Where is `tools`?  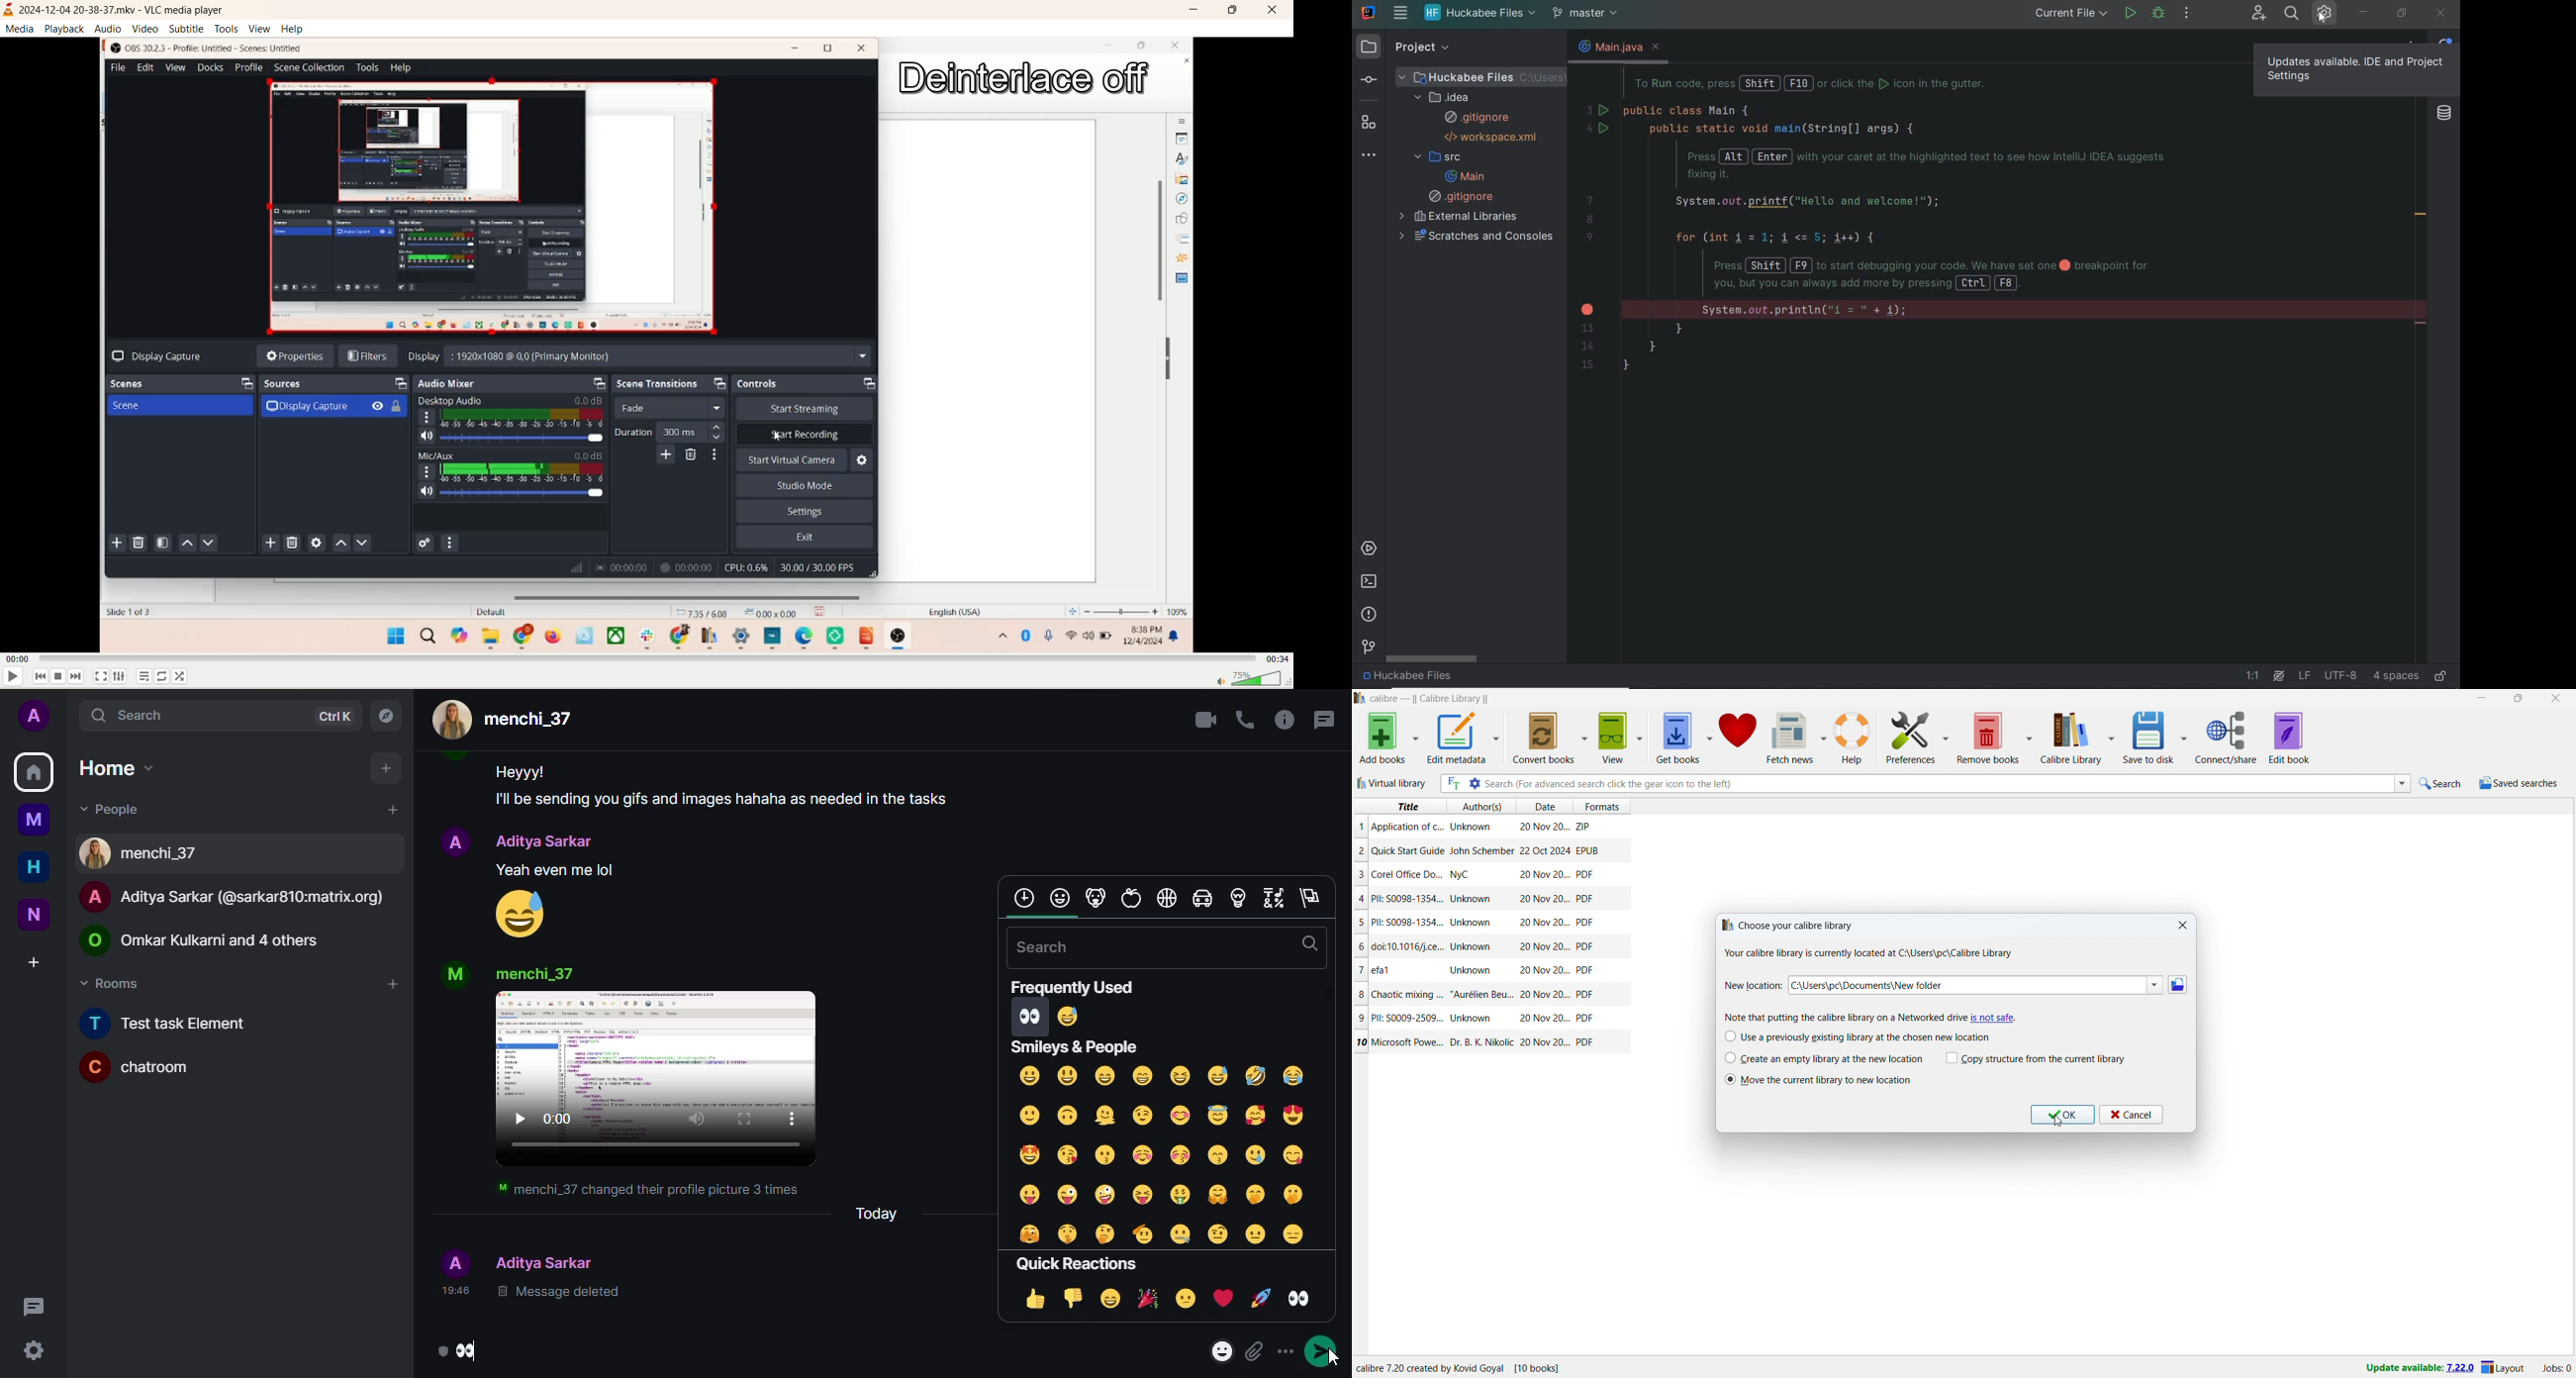 tools is located at coordinates (226, 28).